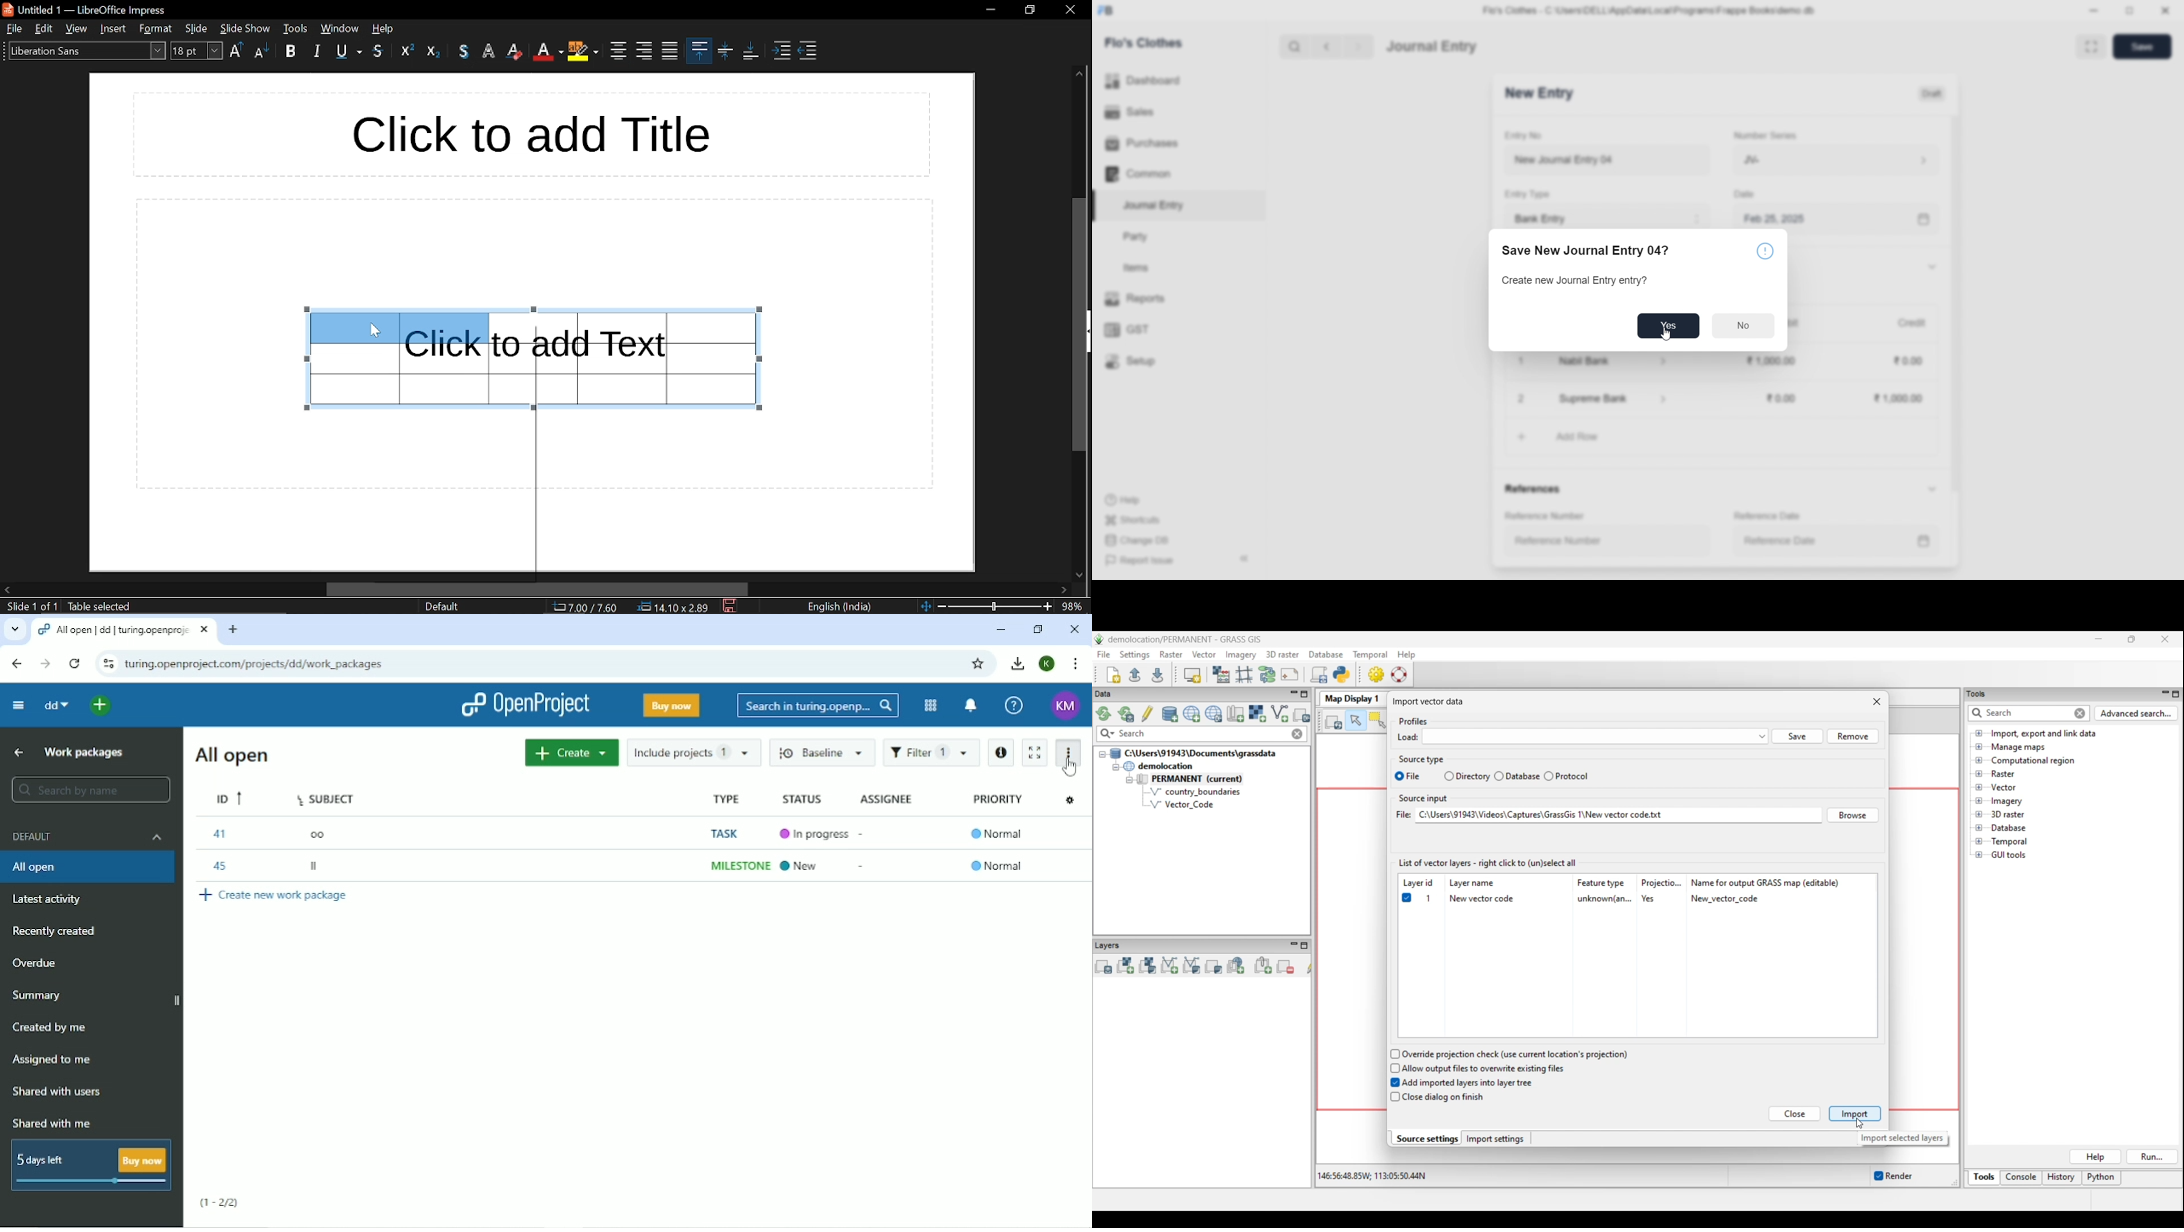 Image resolution: width=2184 pixels, height=1232 pixels. What do you see at coordinates (491, 52) in the screenshot?
I see `apply outline` at bounding box center [491, 52].